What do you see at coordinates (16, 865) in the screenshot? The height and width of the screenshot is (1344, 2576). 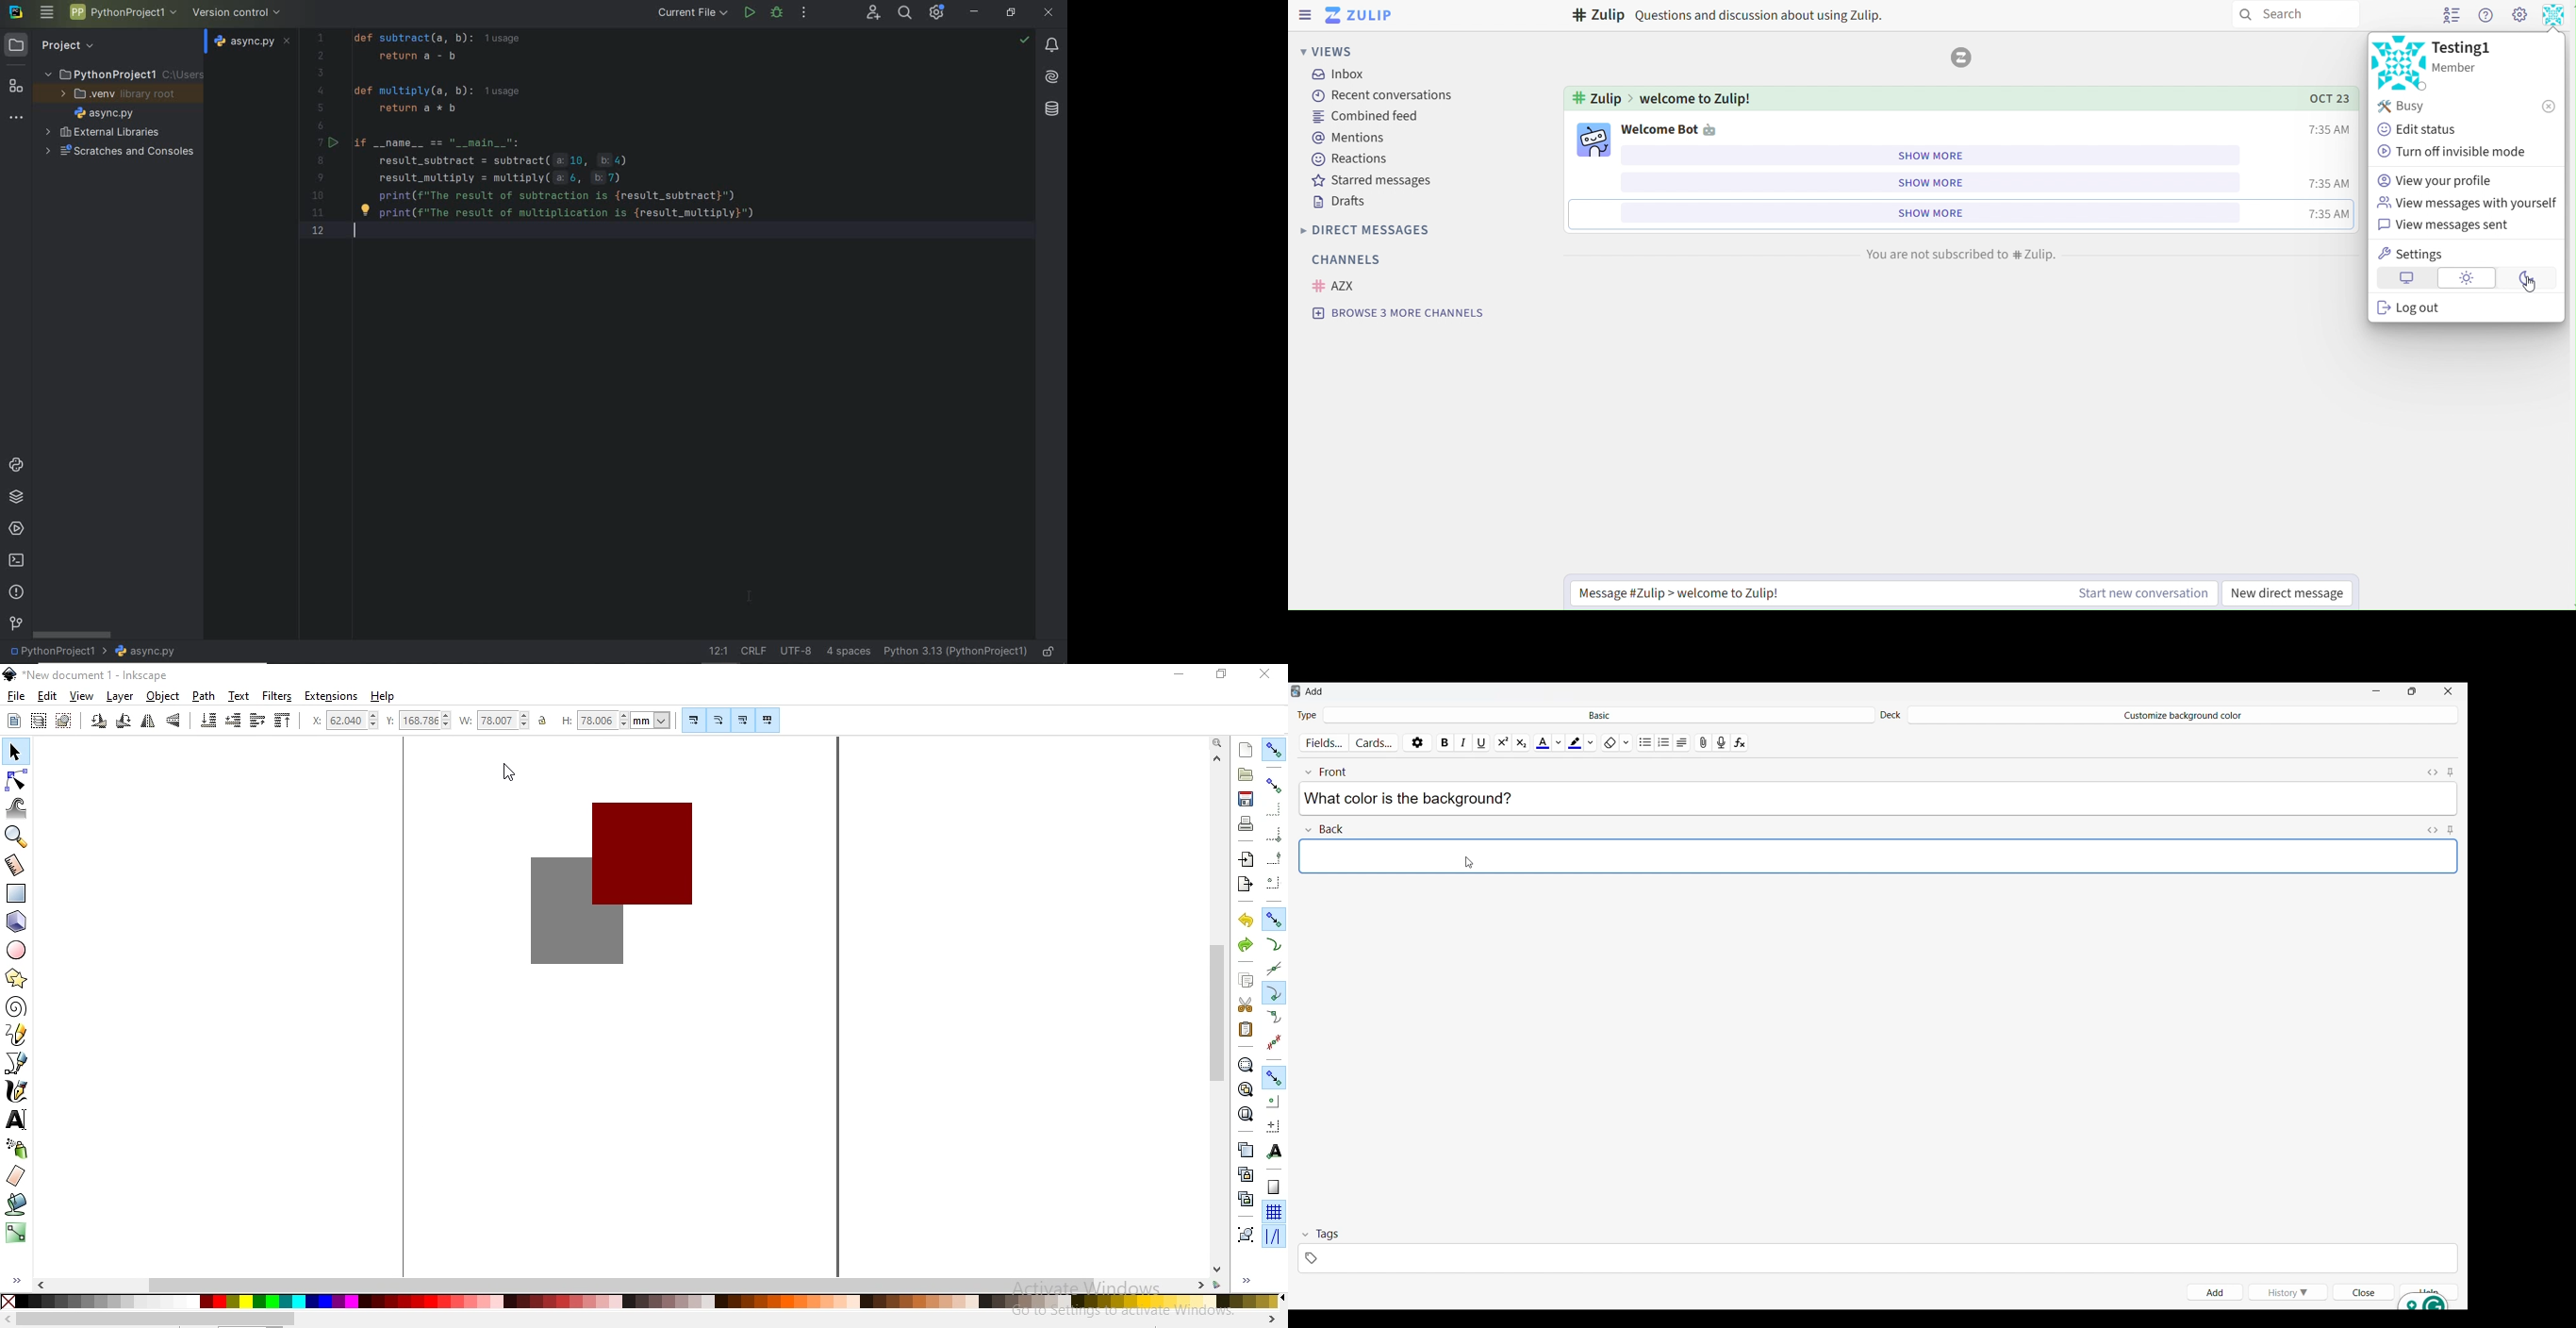 I see `measurement tool` at bounding box center [16, 865].